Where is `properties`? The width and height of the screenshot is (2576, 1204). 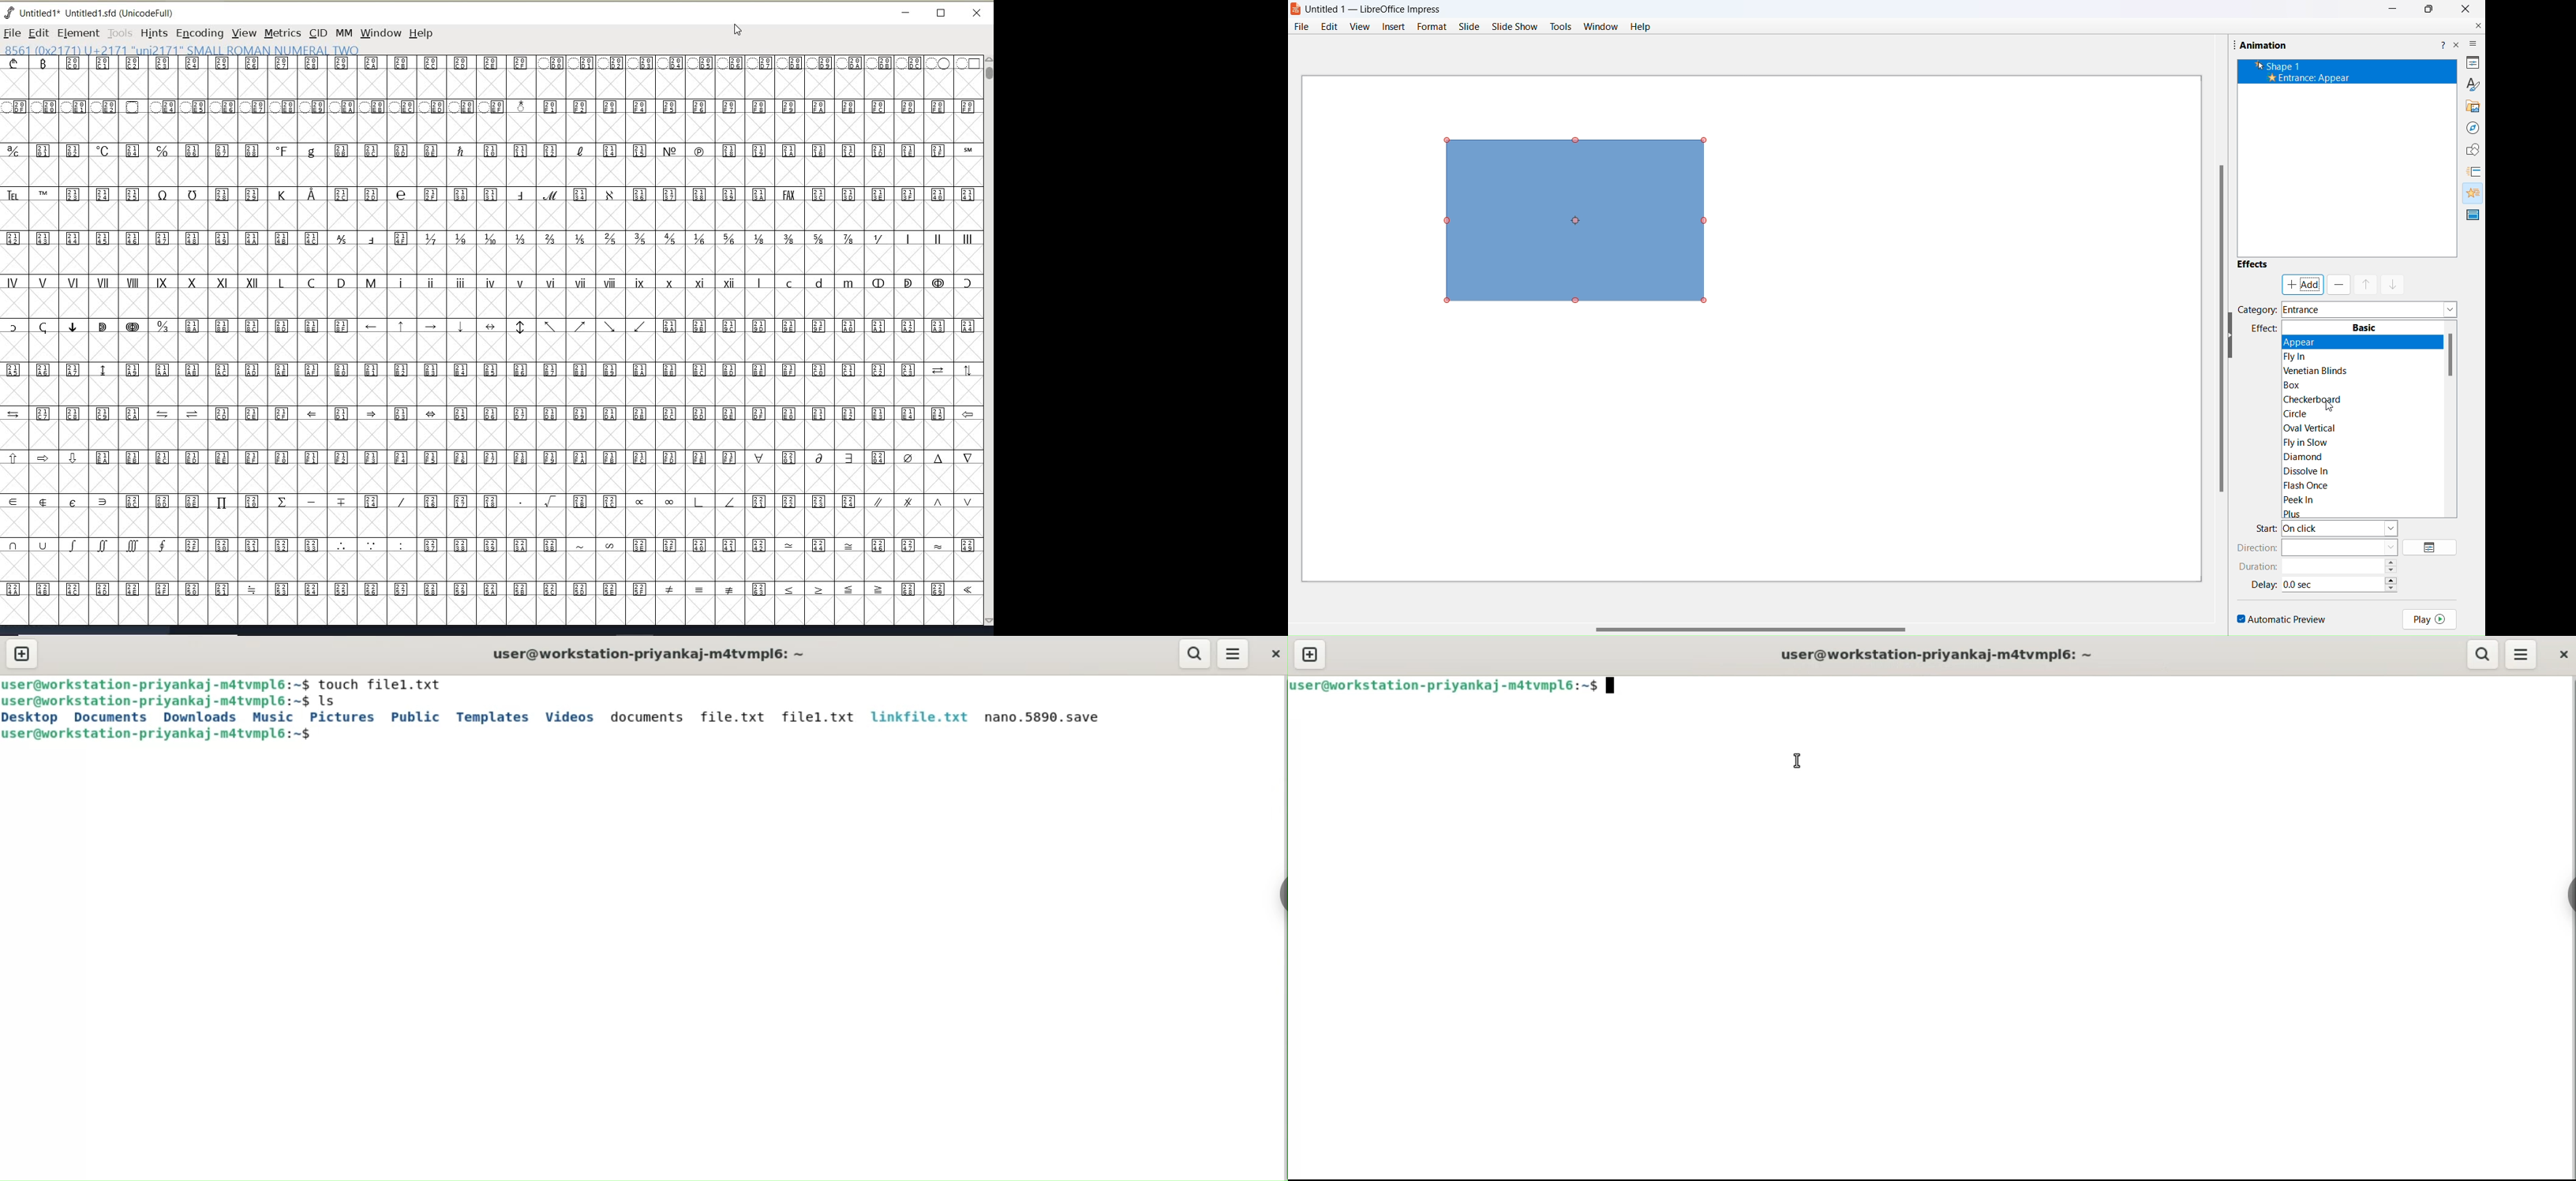 properties is located at coordinates (2472, 63).